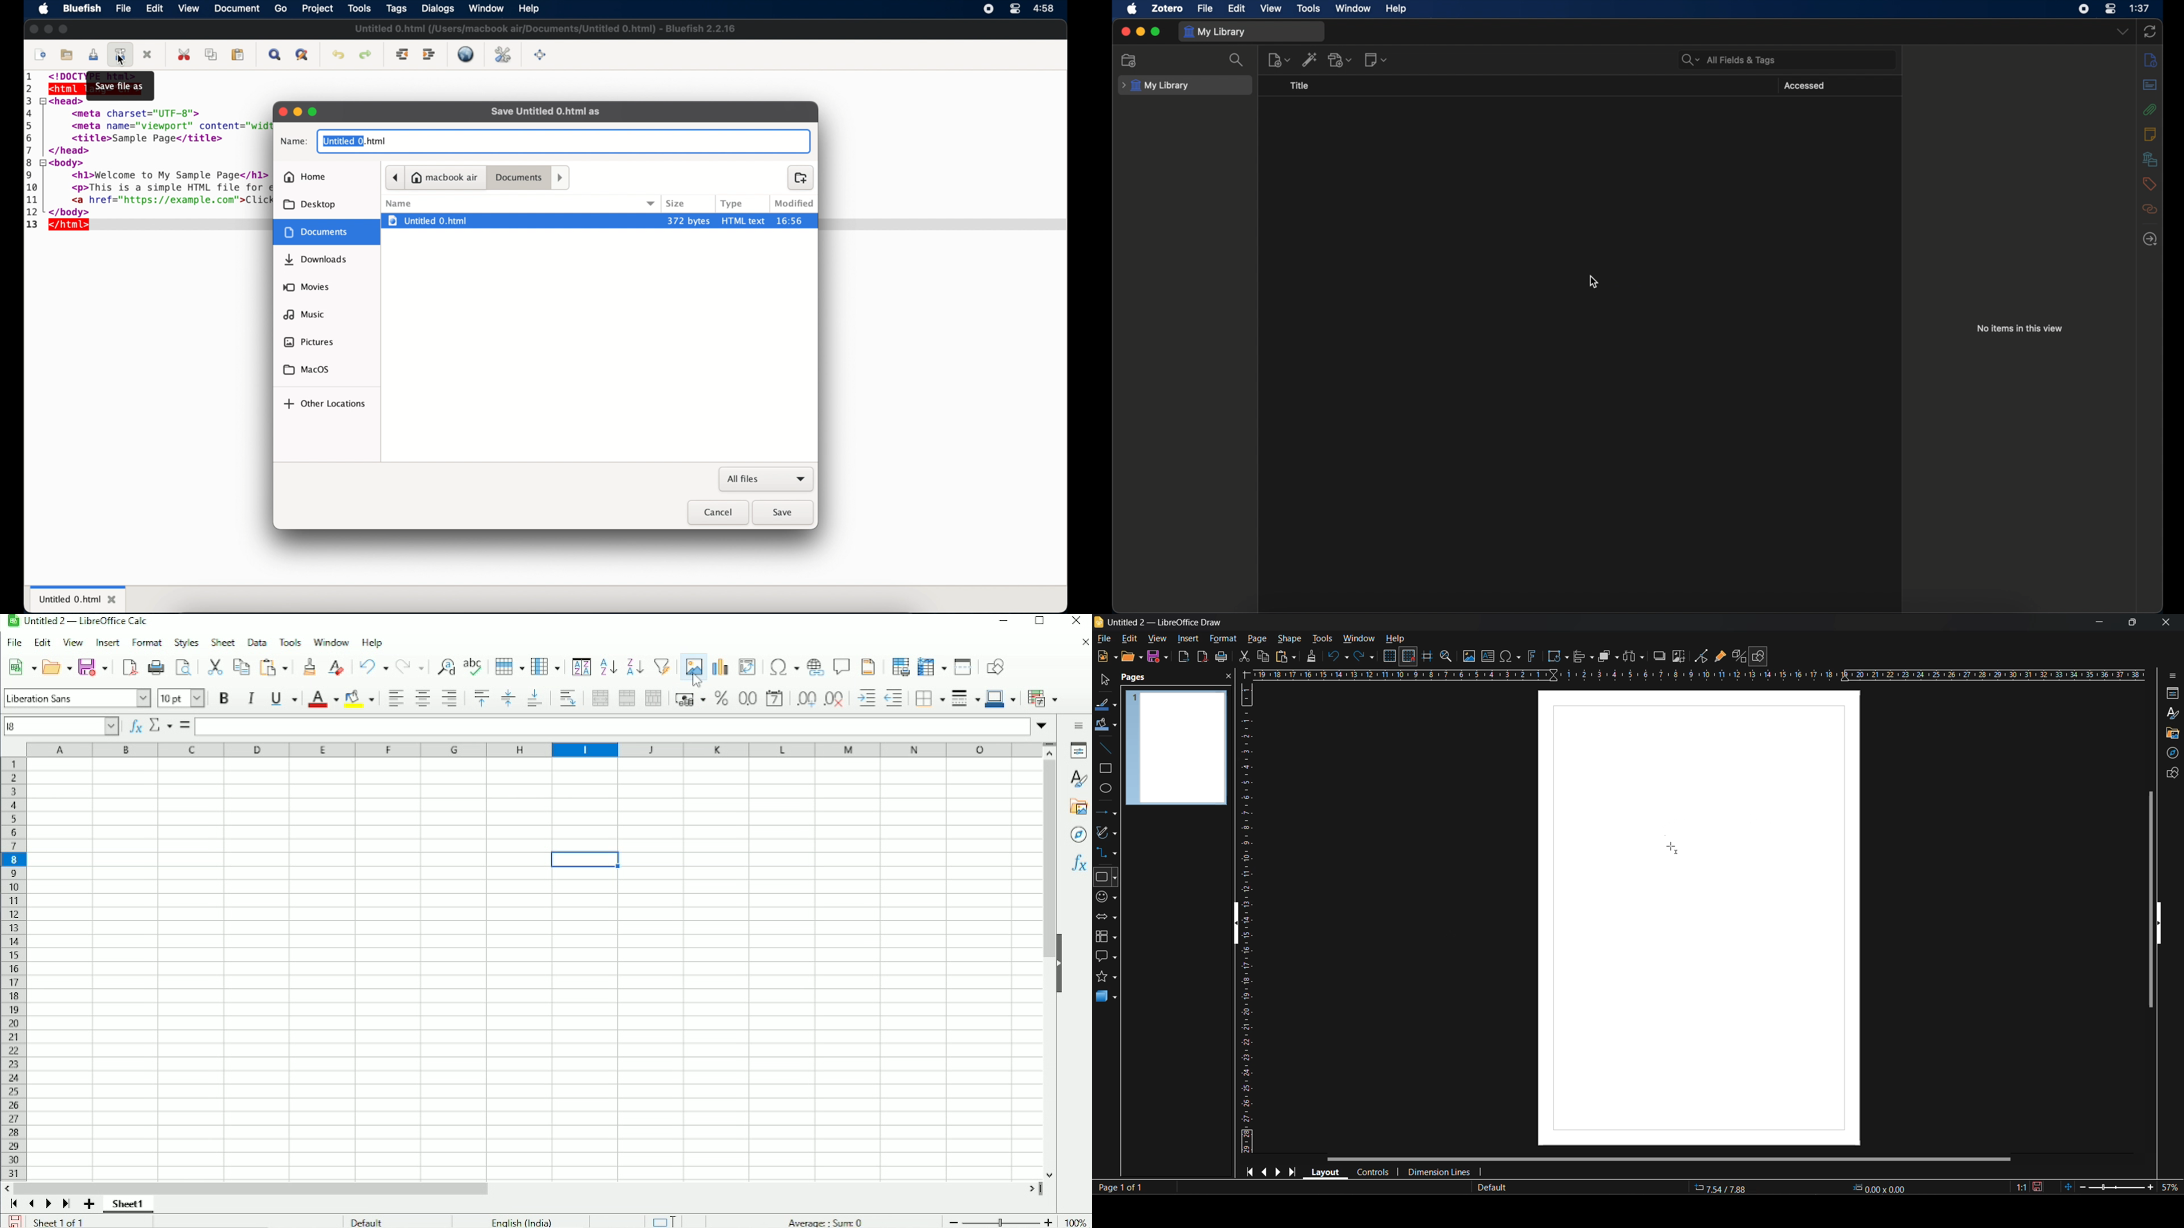 The height and width of the screenshot is (1232, 2184). I want to click on toggle extrusion, so click(1738, 656).